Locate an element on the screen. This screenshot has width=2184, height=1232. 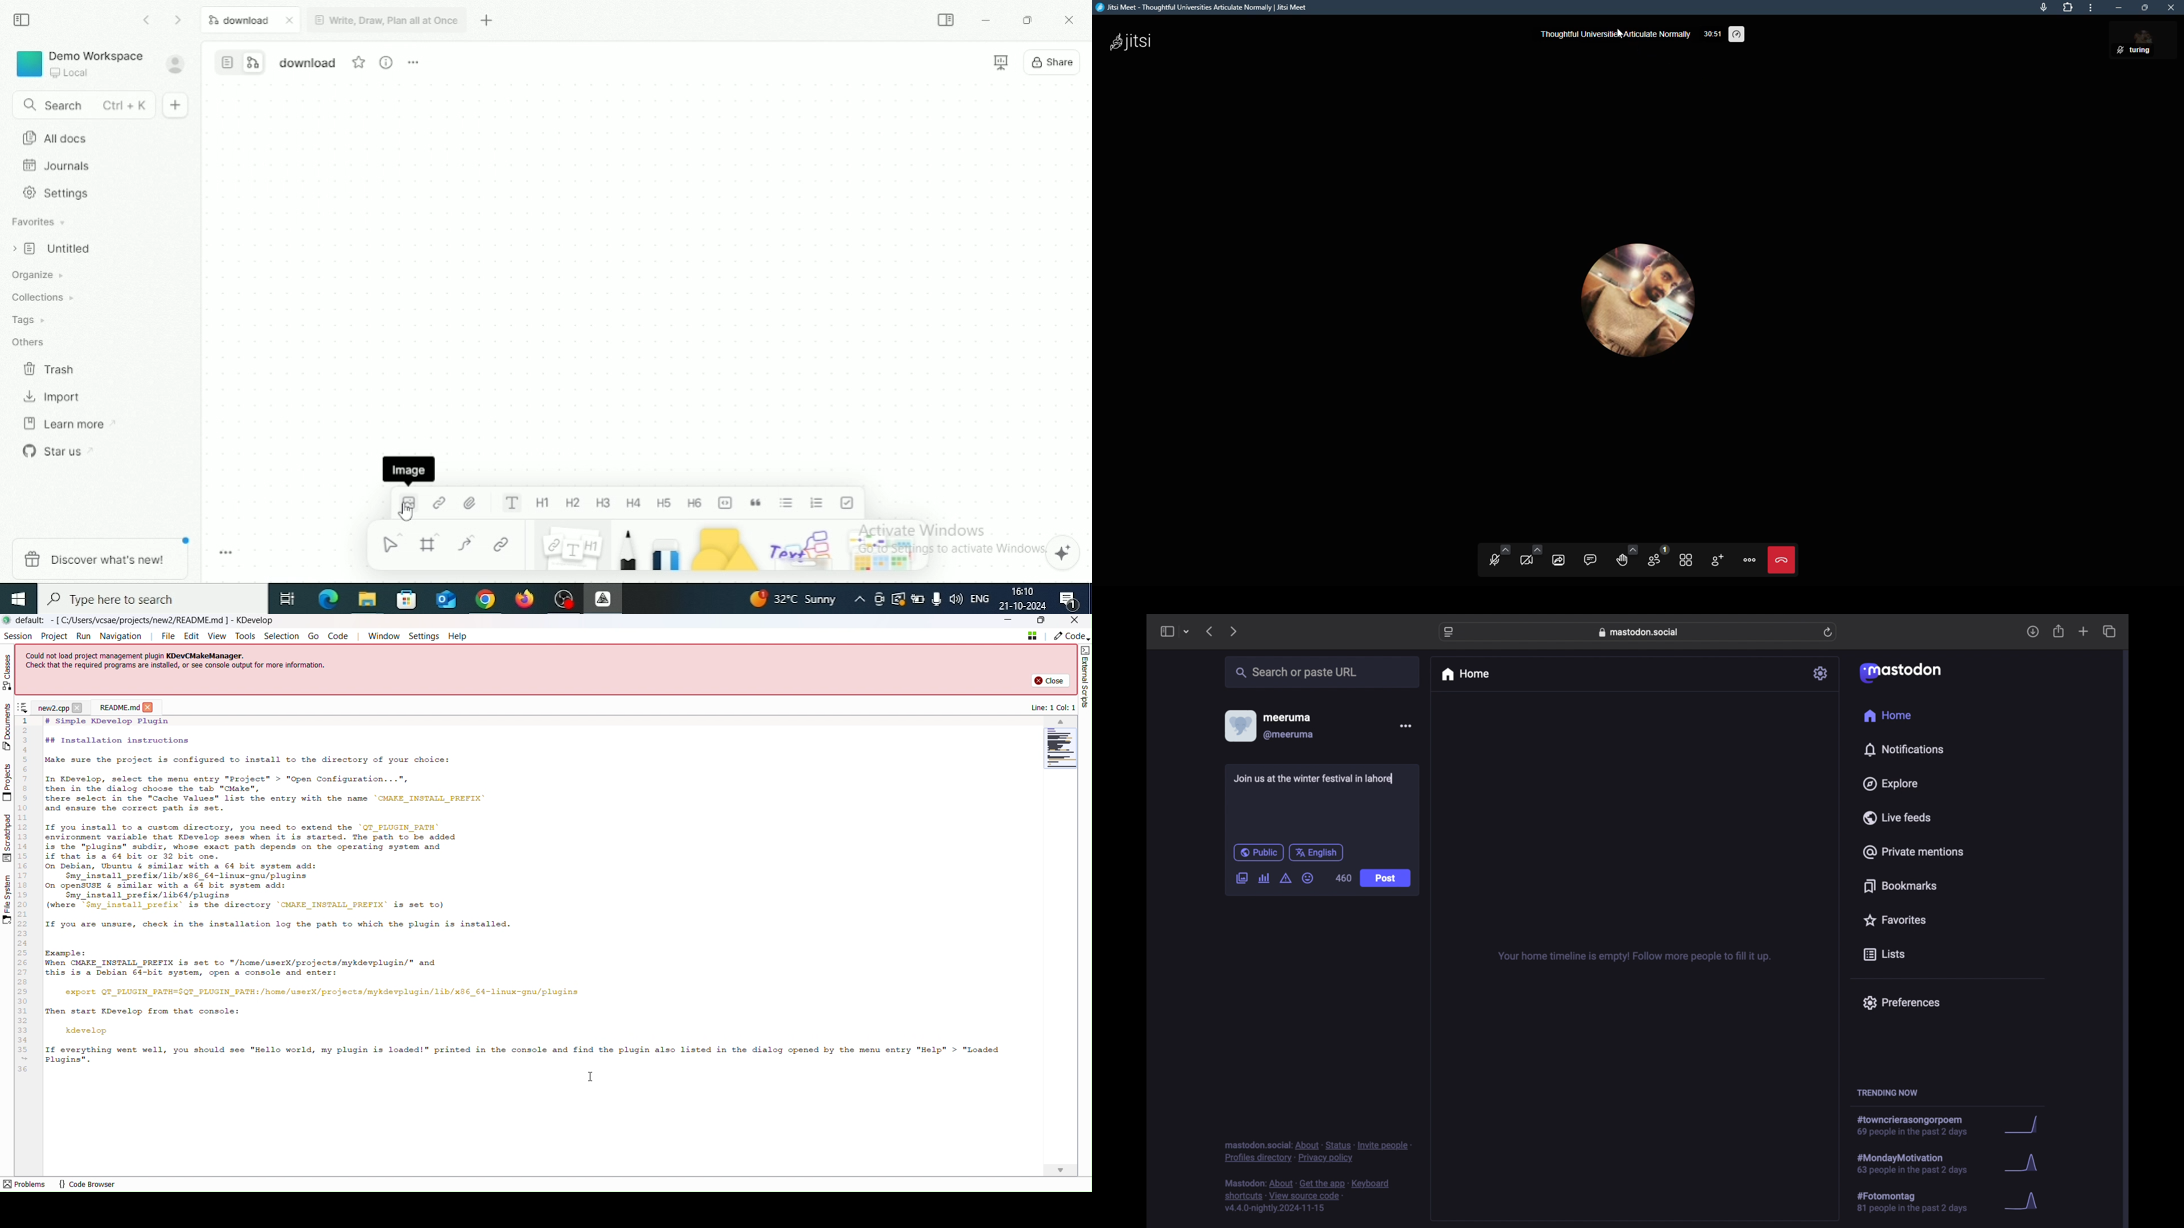
Firefox is located at coordinates (526, 600).